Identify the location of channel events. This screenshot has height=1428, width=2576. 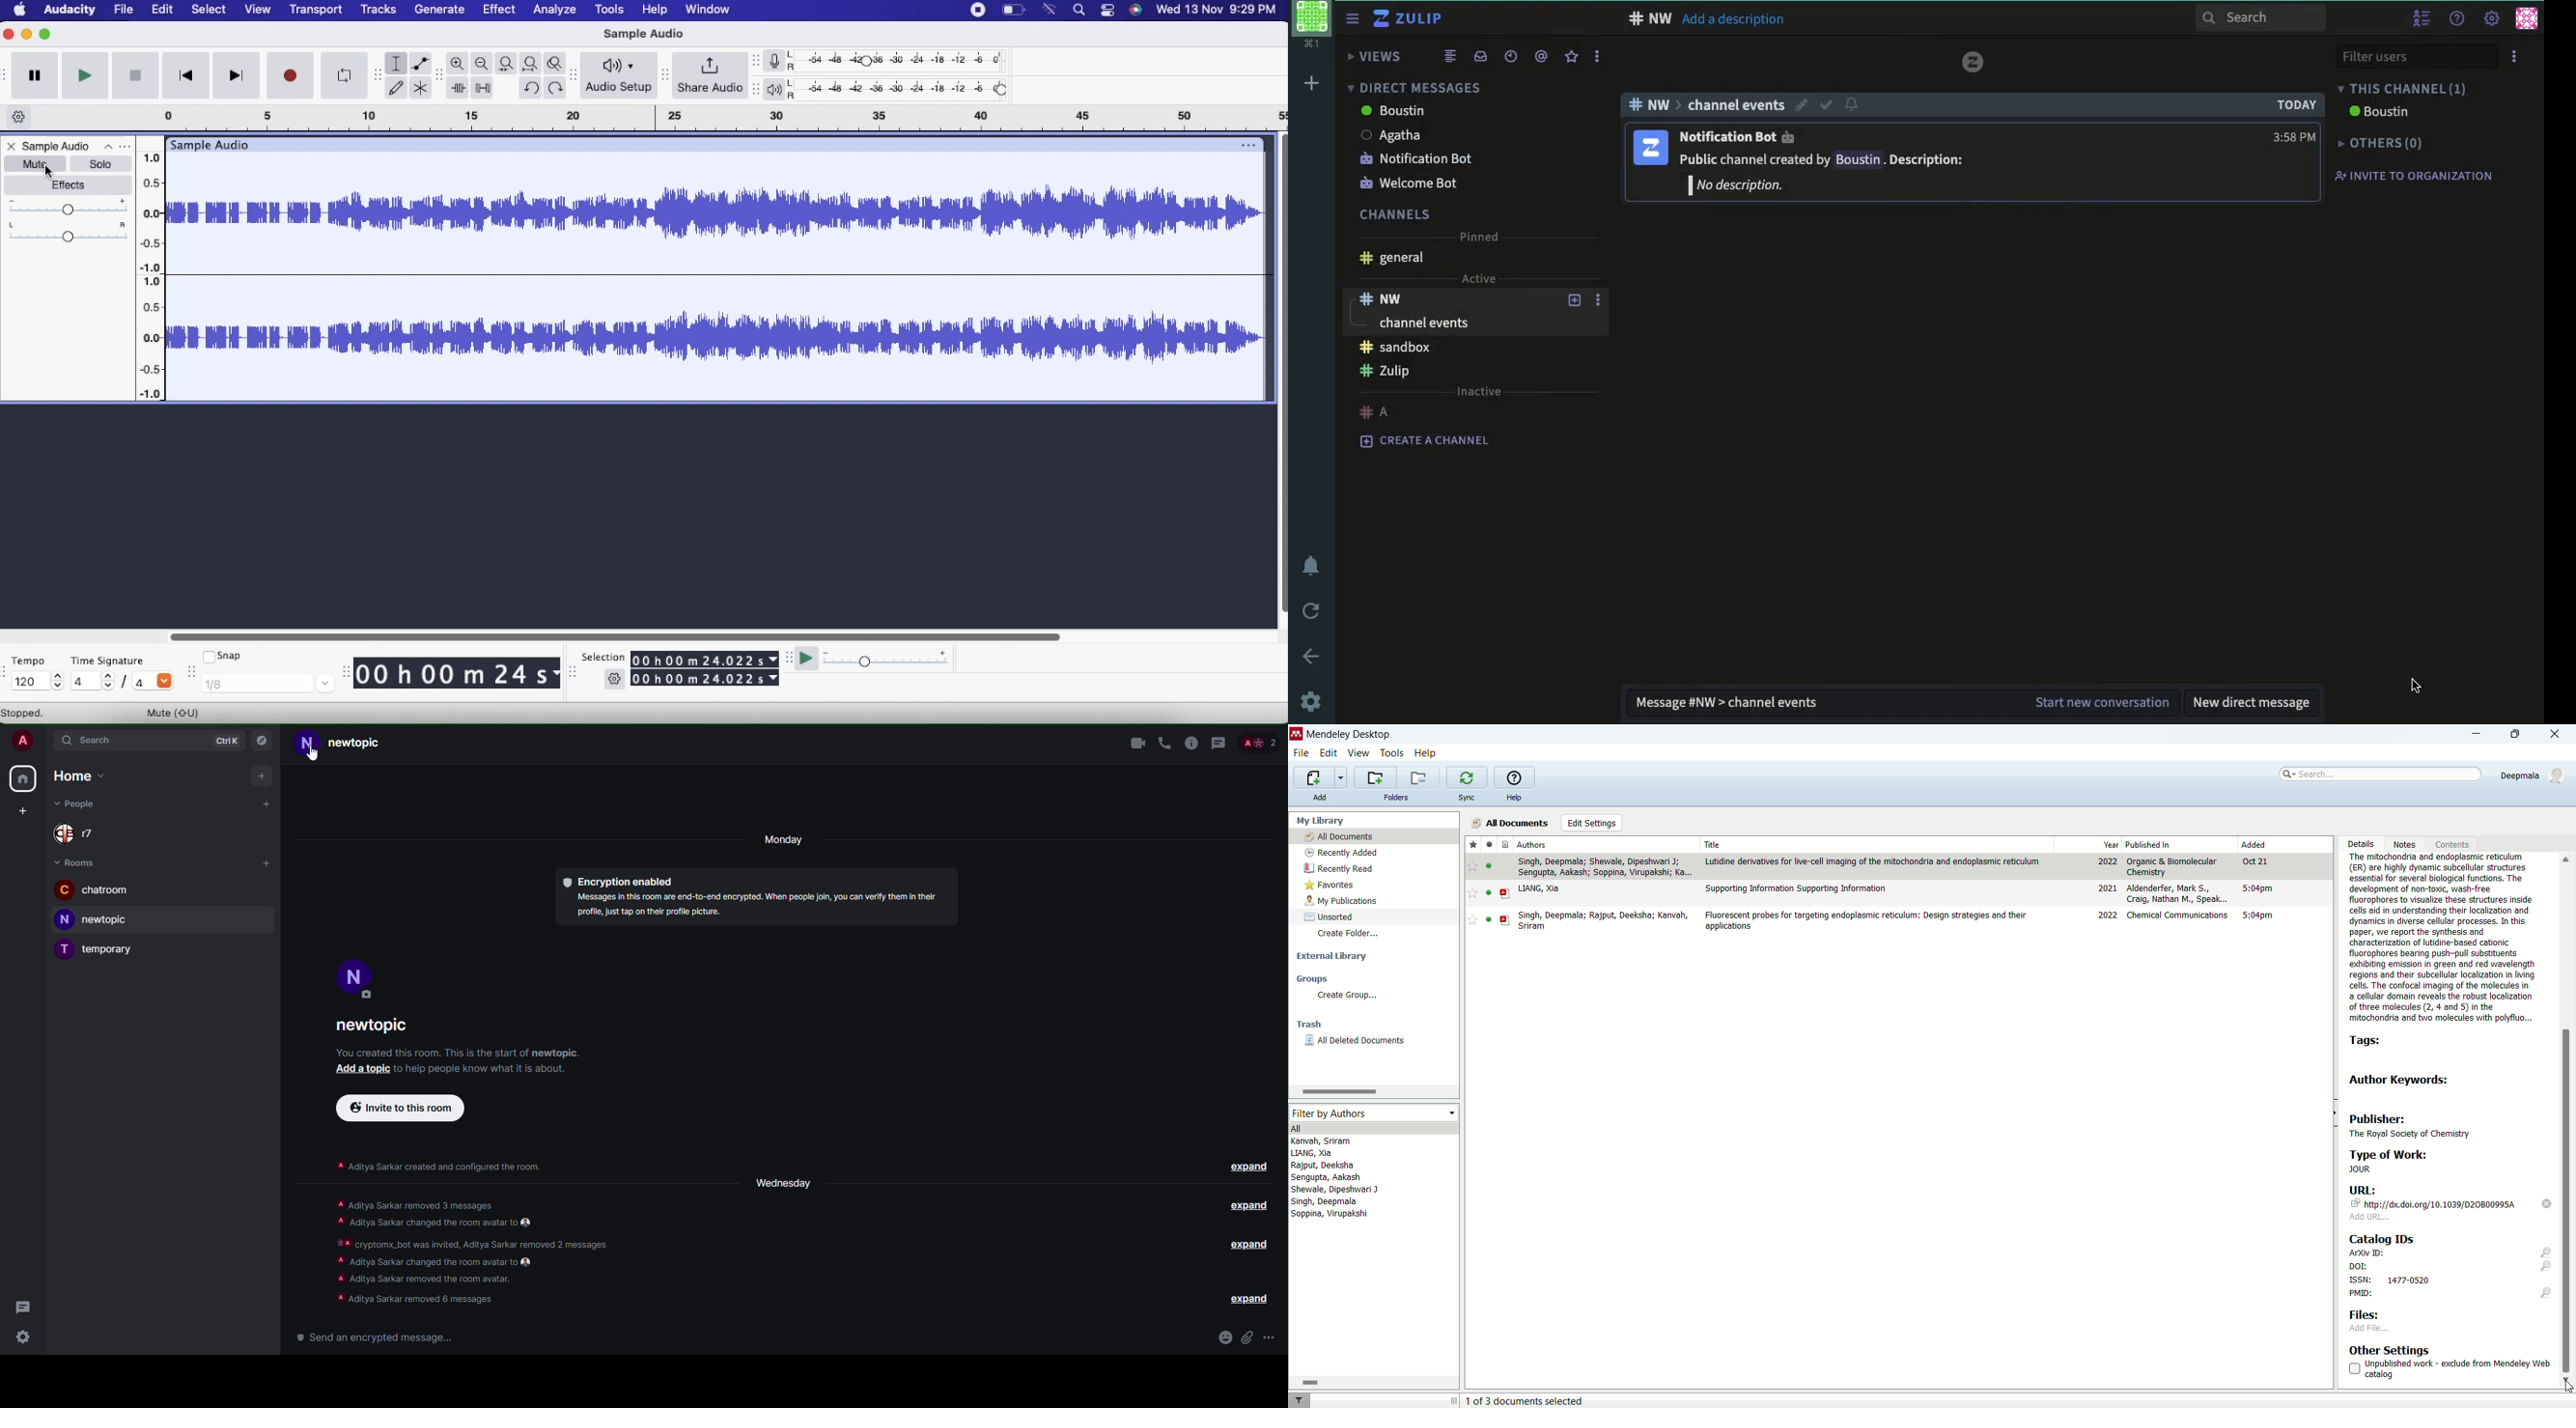
(1428, 322).